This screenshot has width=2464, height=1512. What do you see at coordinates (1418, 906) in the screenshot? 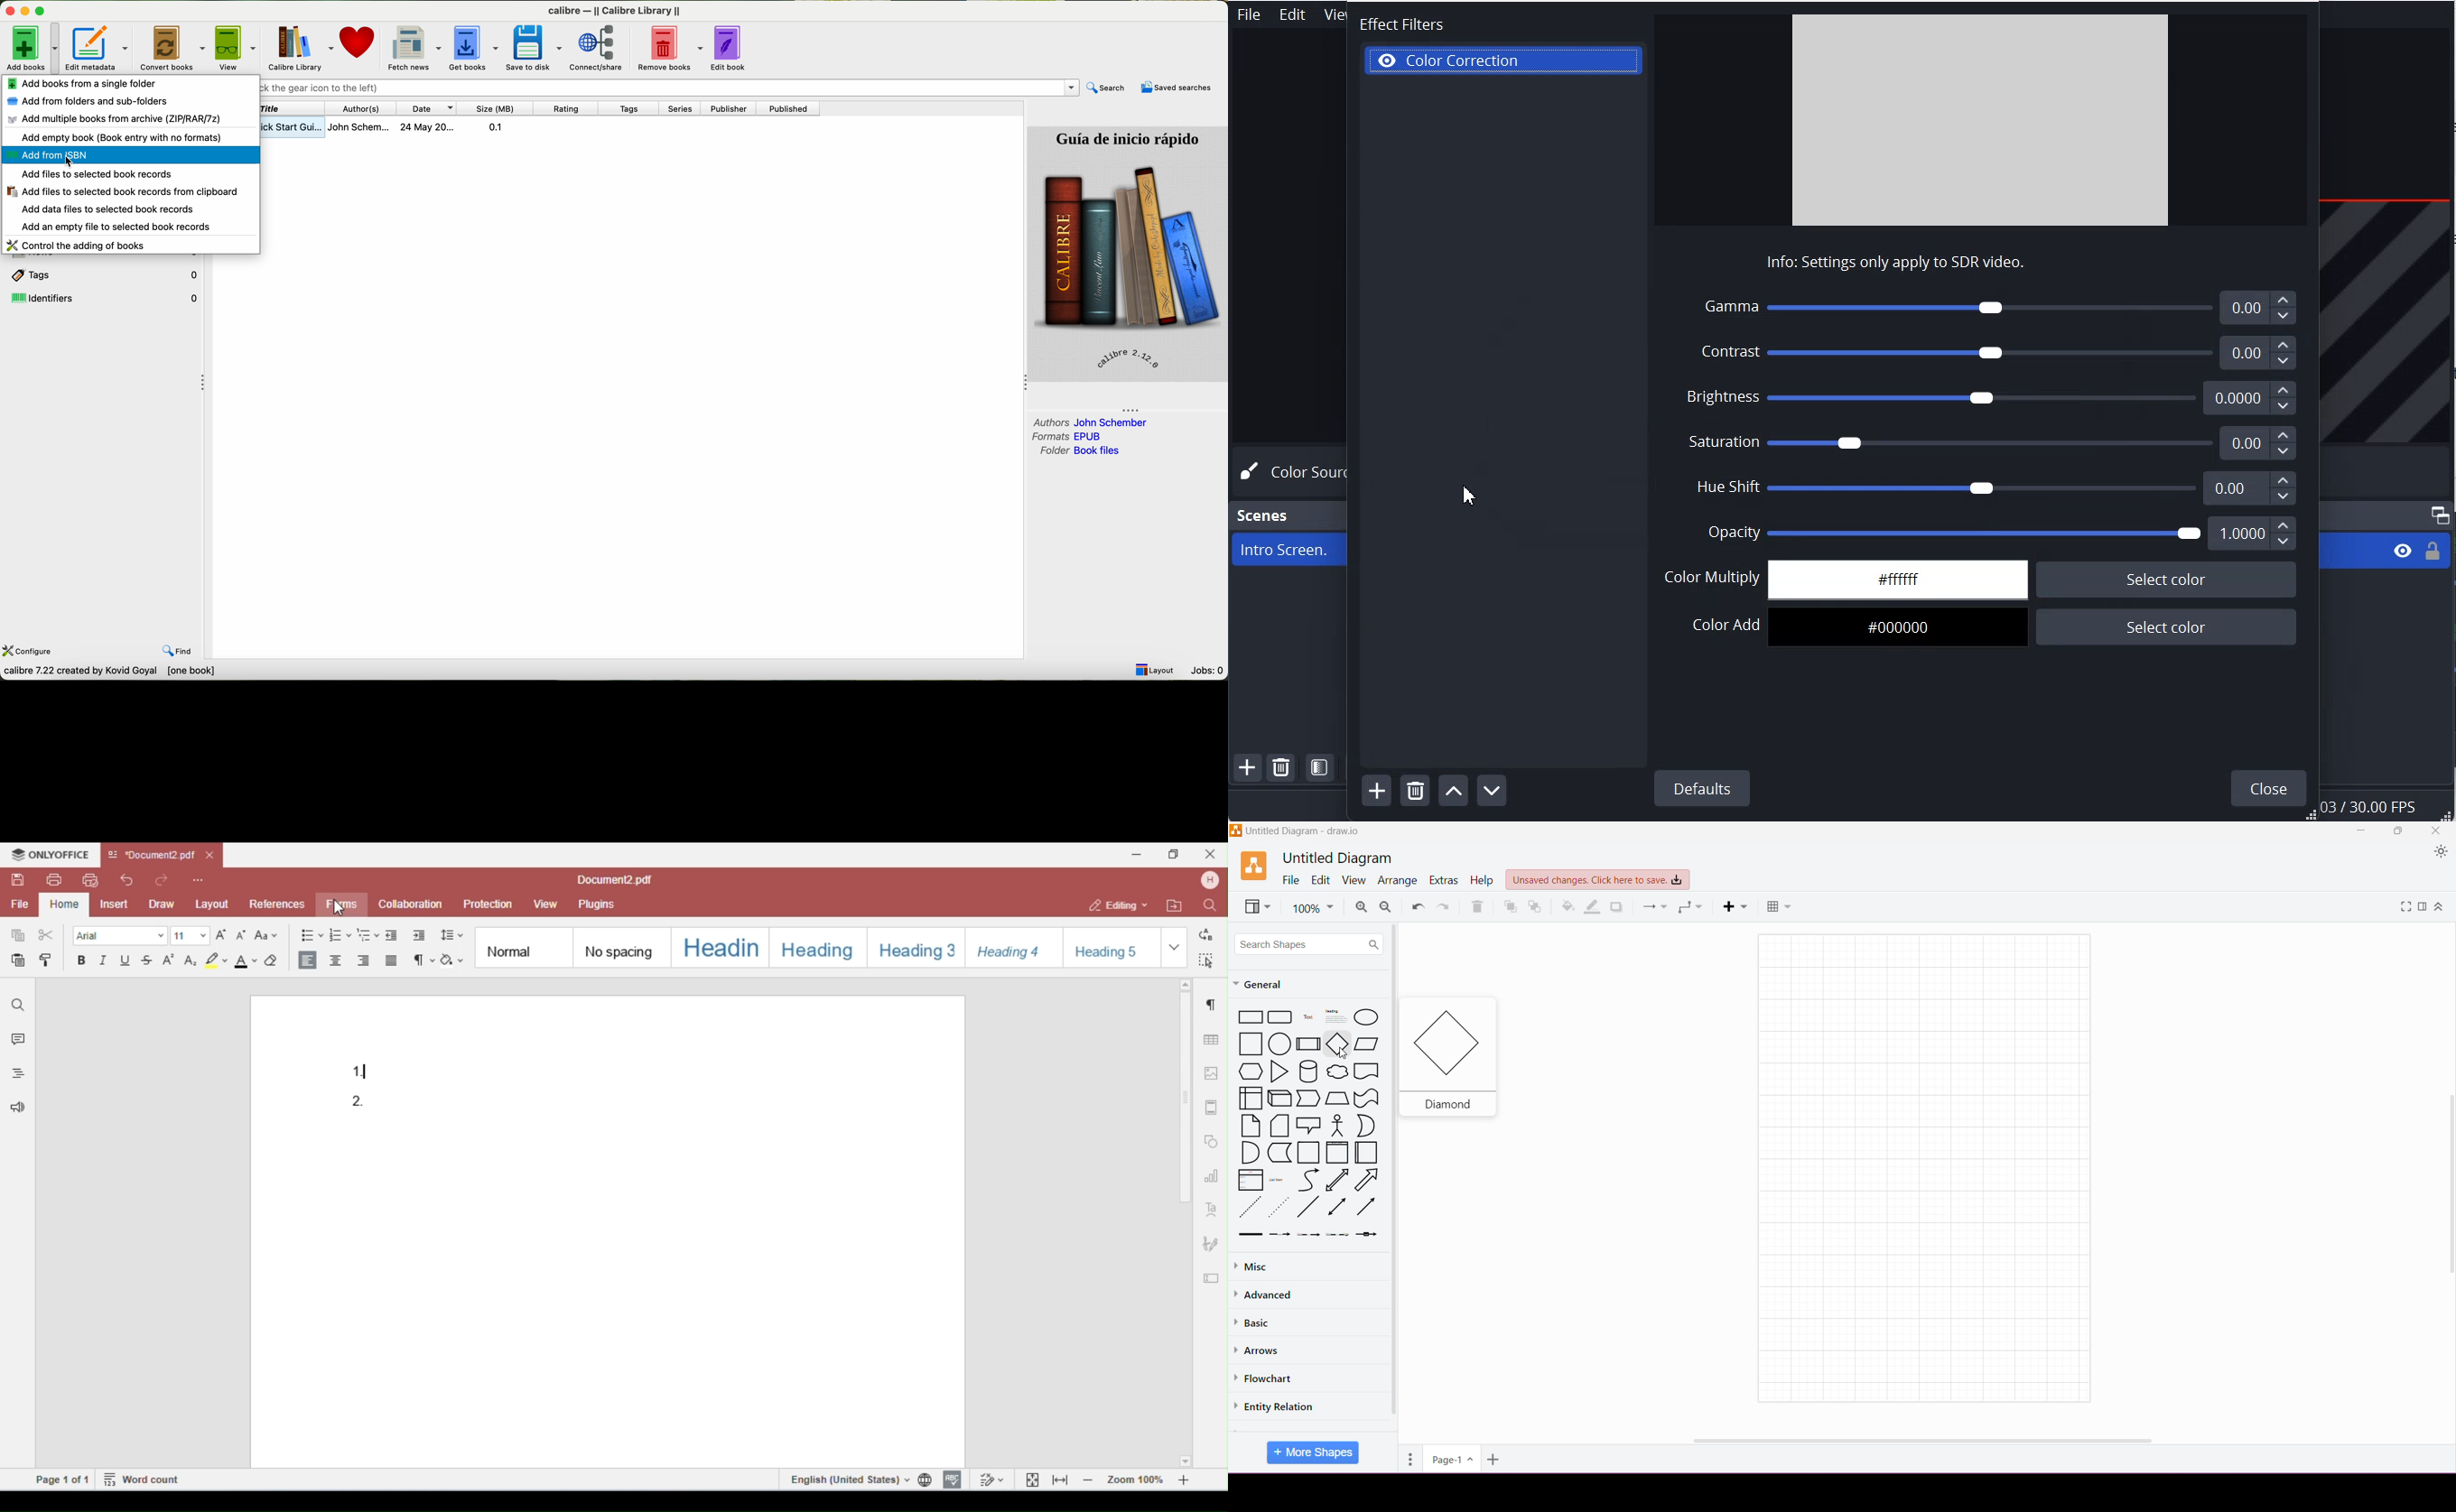
I see `Undo` at bounding box center [1418, 906].